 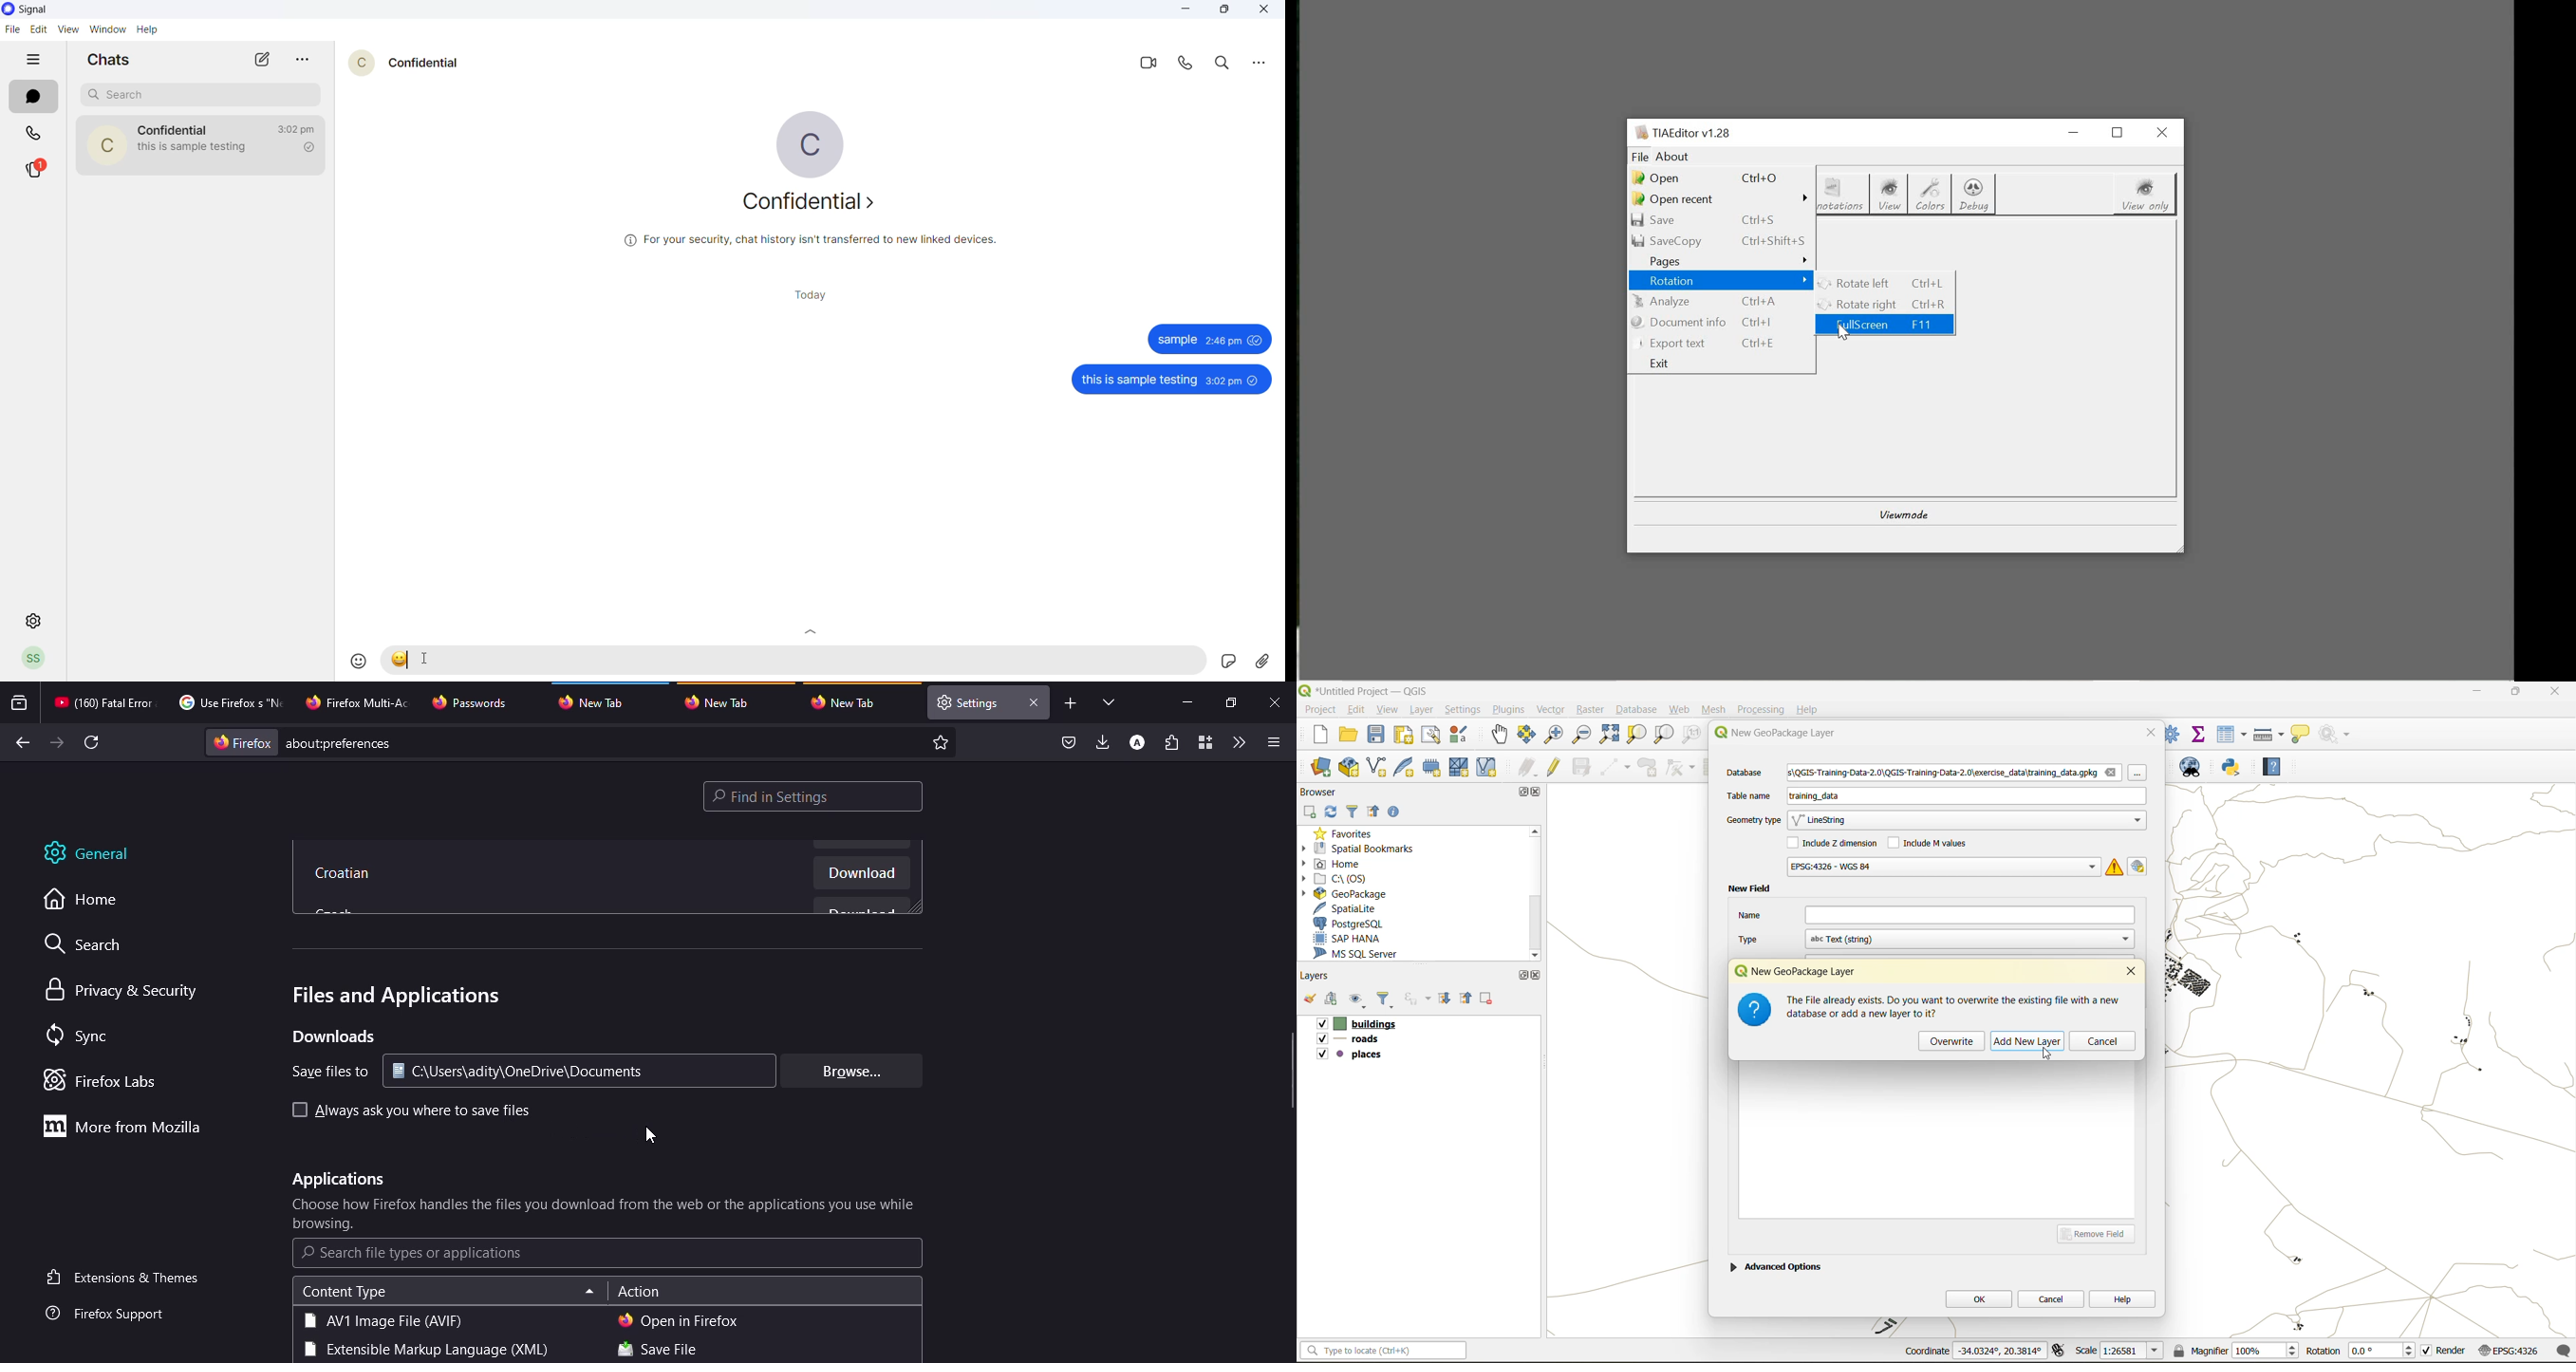 What do you see at coordinates (1681, 710) in the screenshot?
I see `web` at bounding box center [1681, 710].